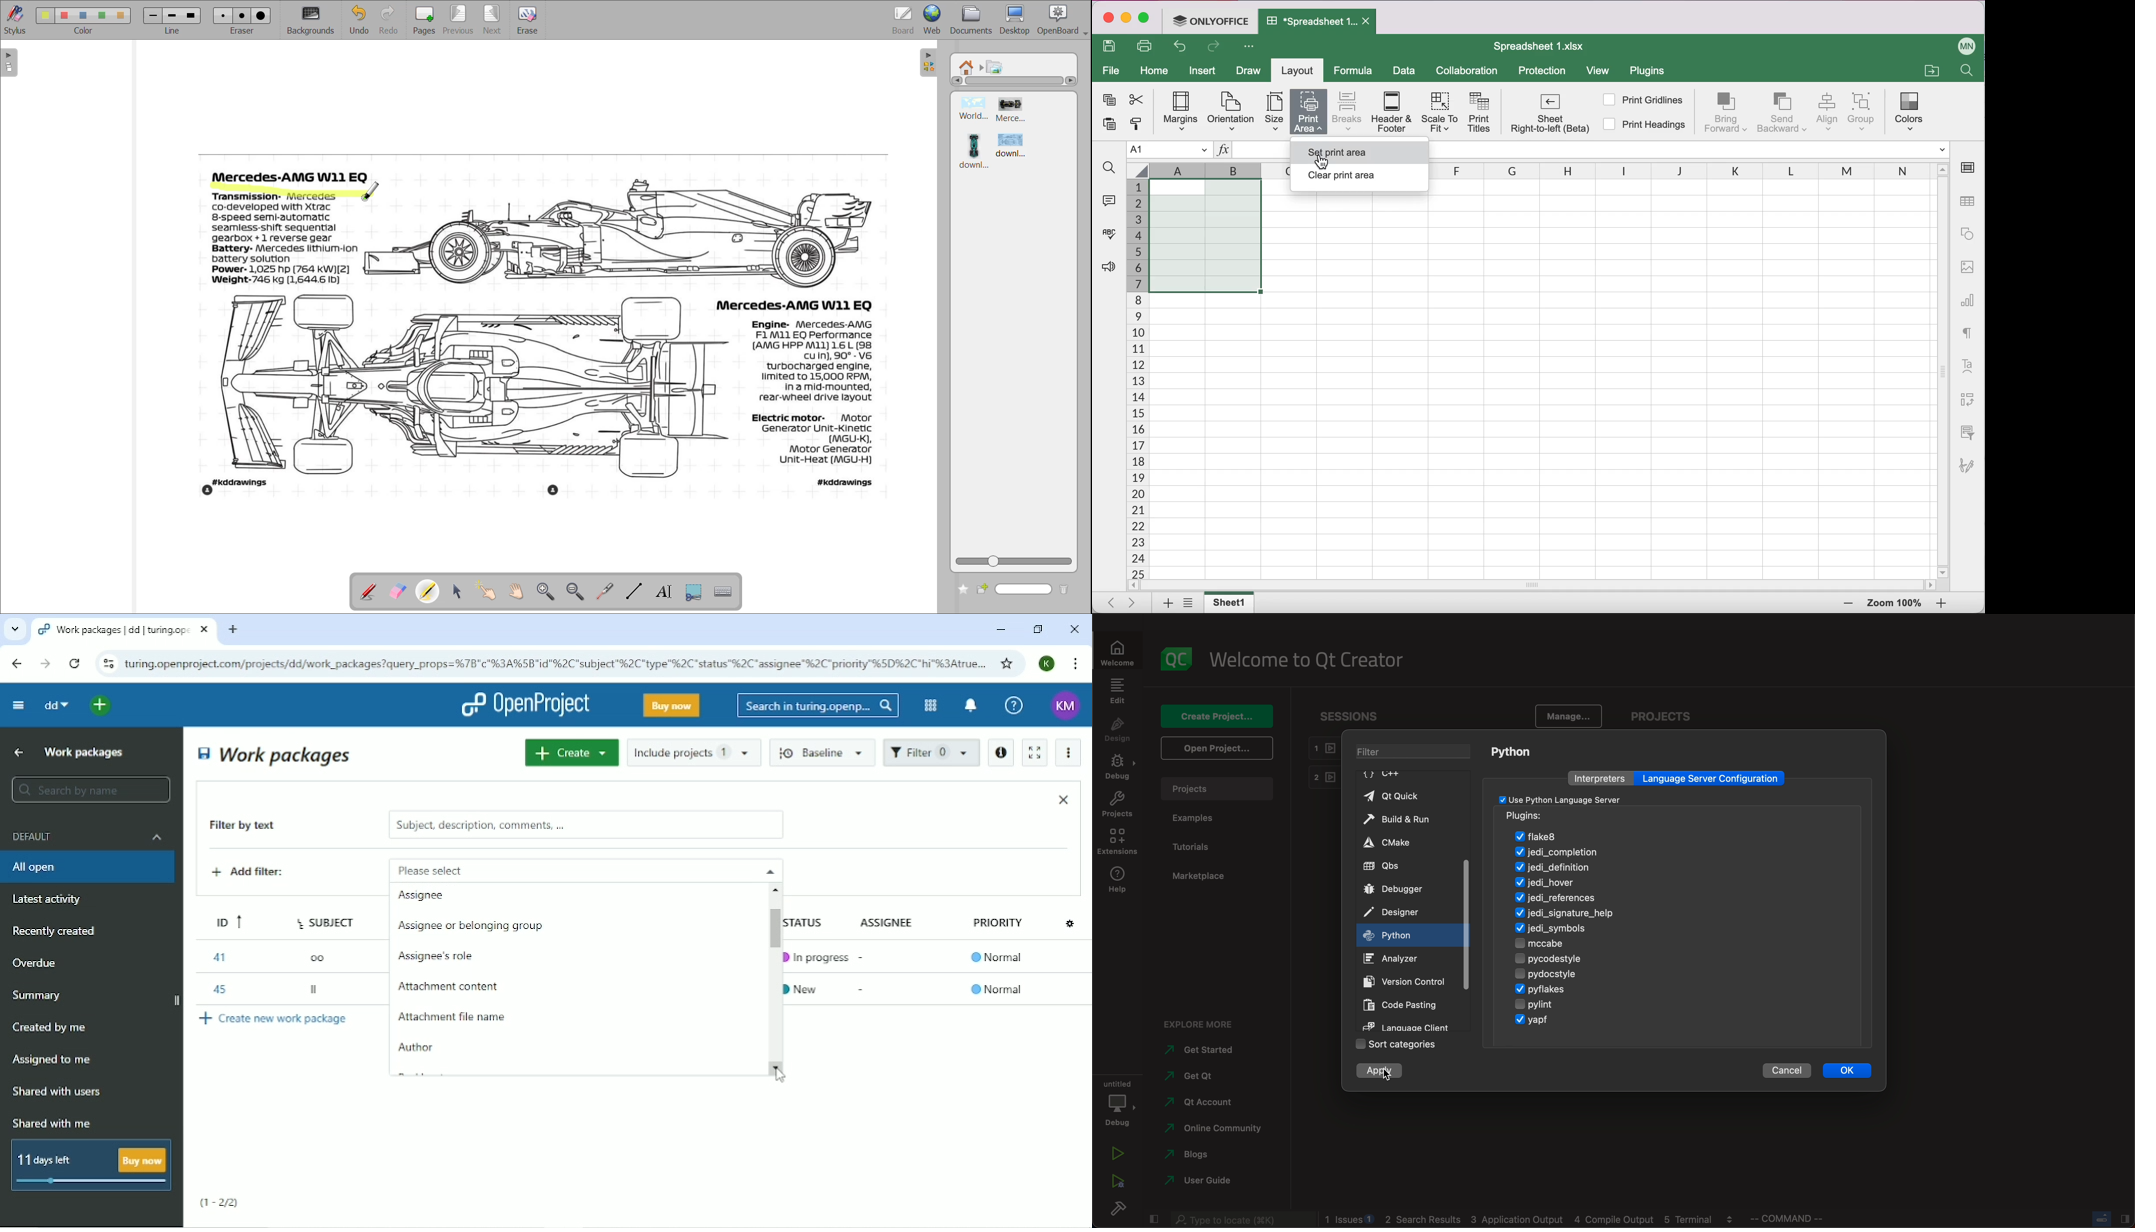  Describe the element at coordinates (1405, 72) in the screenshot. I see `data` at that location.